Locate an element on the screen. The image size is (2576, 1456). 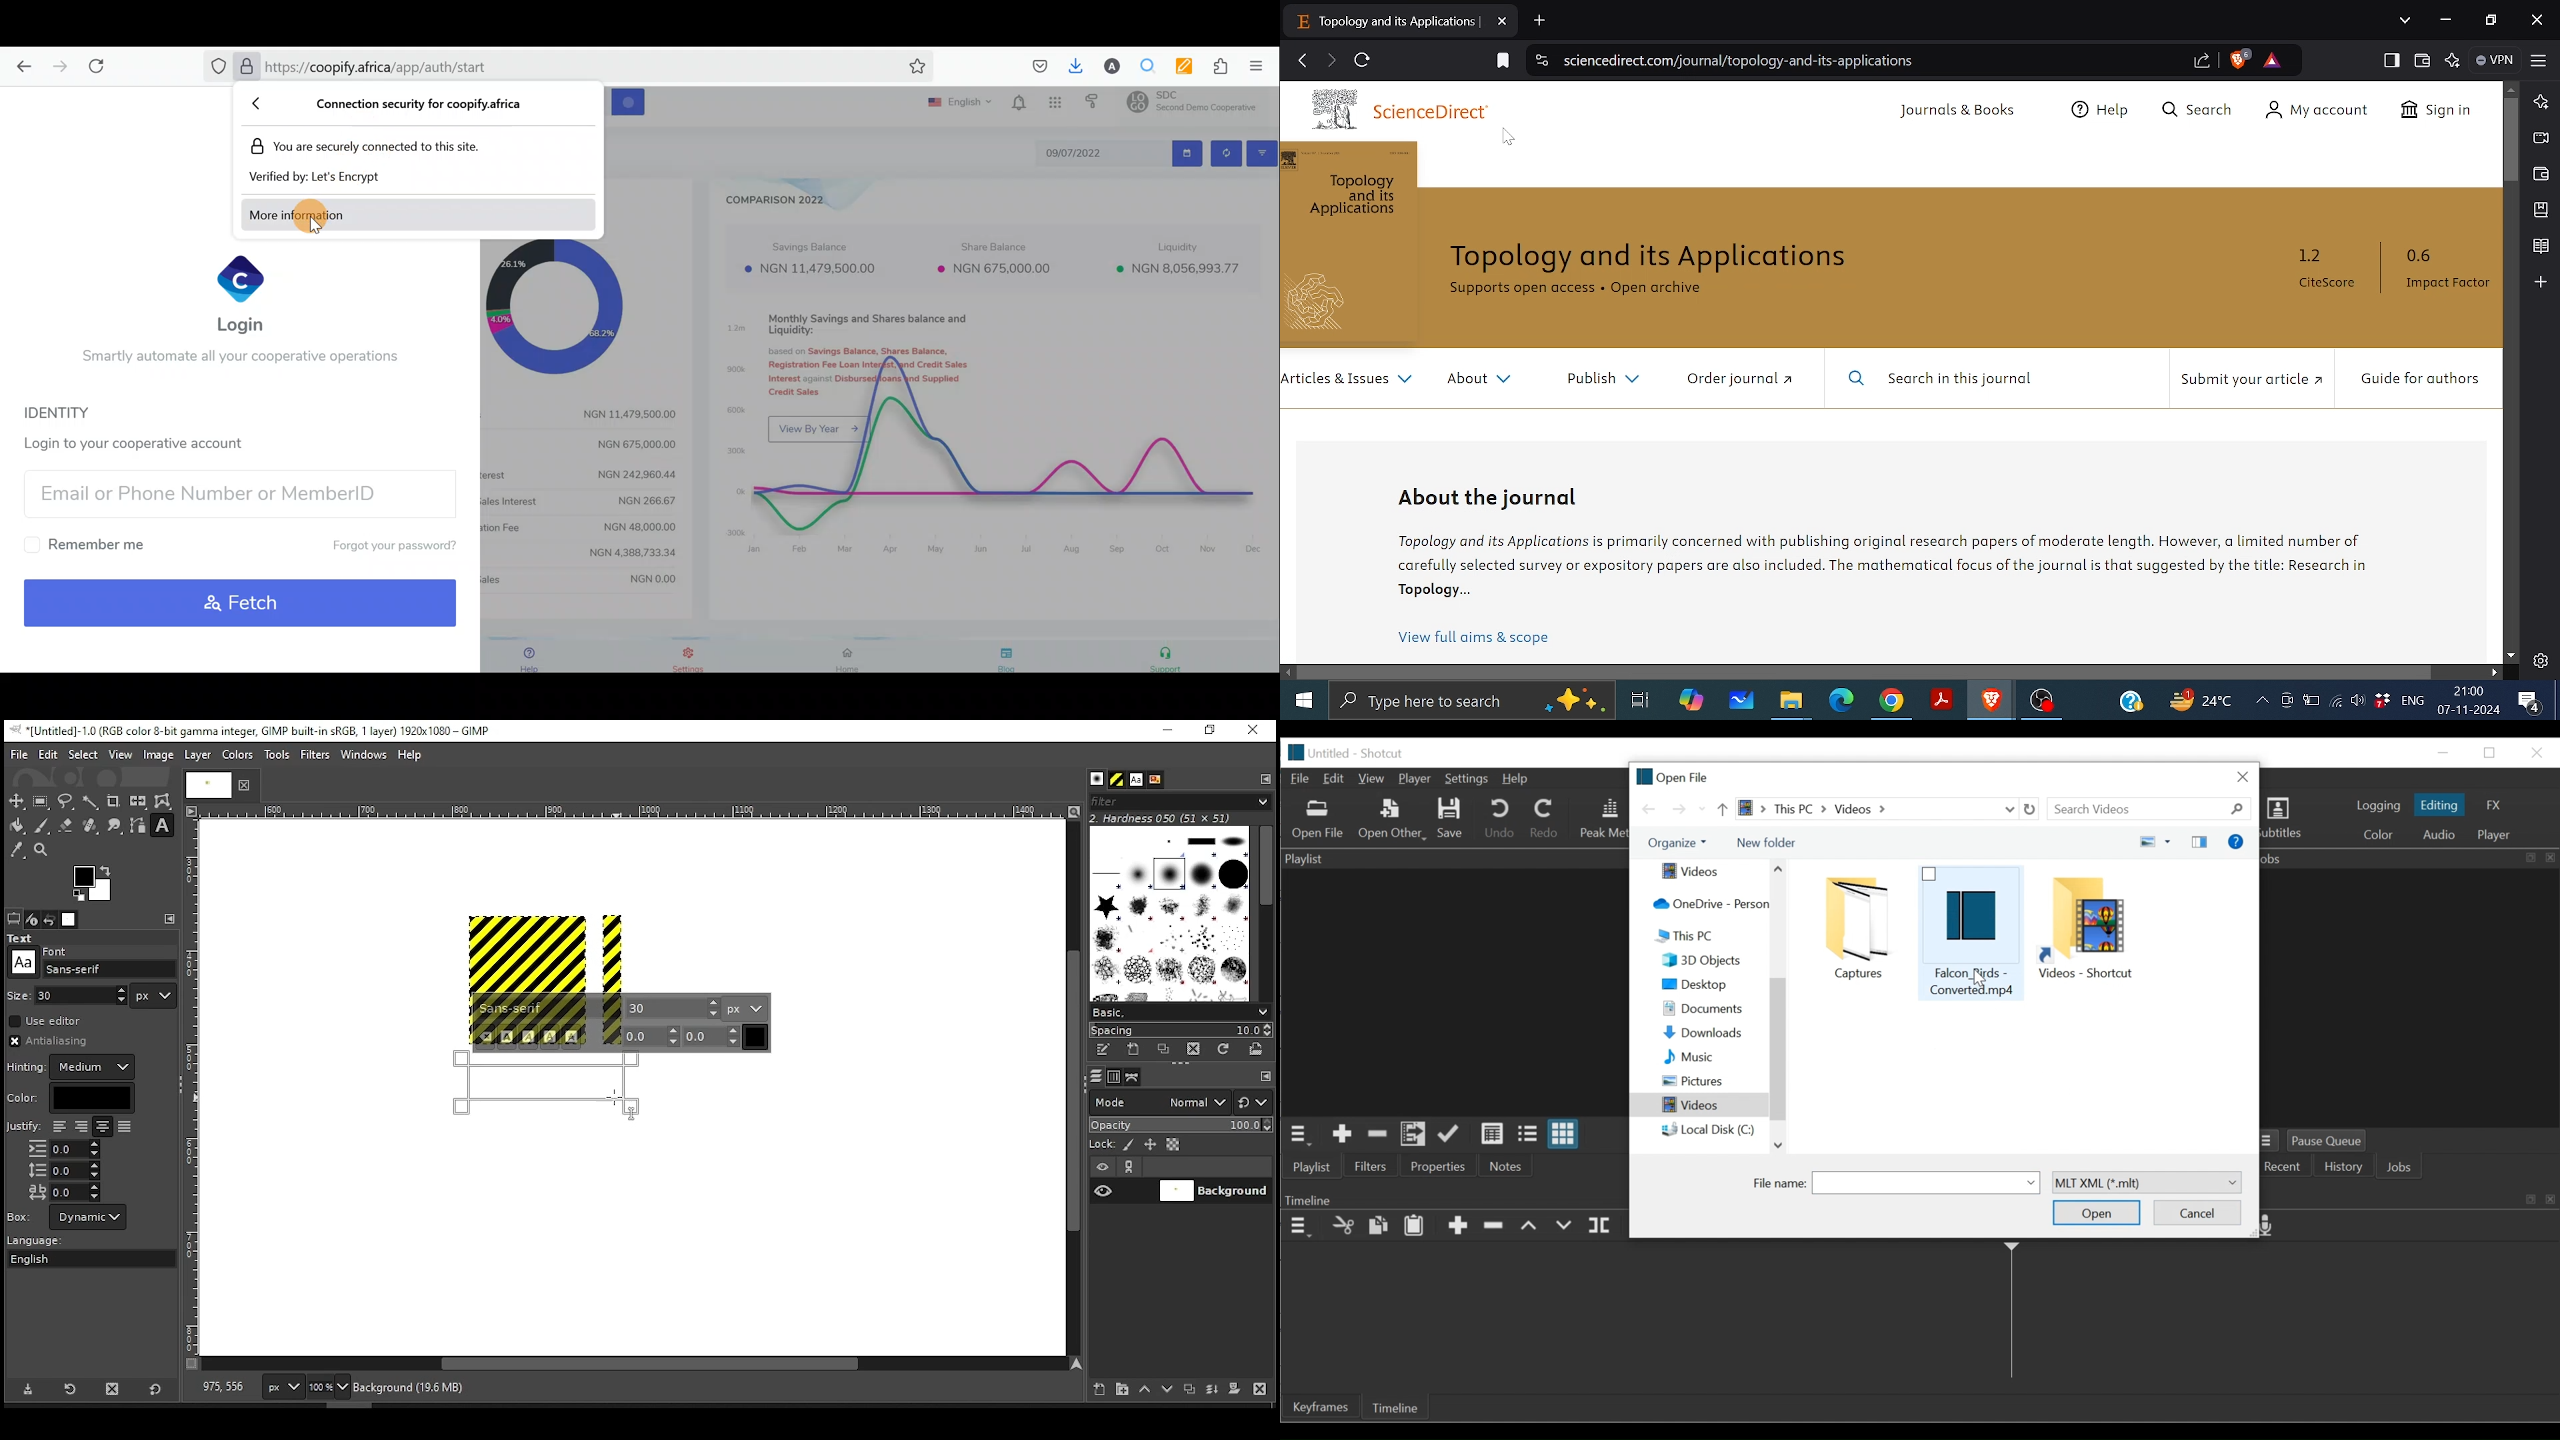
Save to pocket is located at coordinates (1035, 67).